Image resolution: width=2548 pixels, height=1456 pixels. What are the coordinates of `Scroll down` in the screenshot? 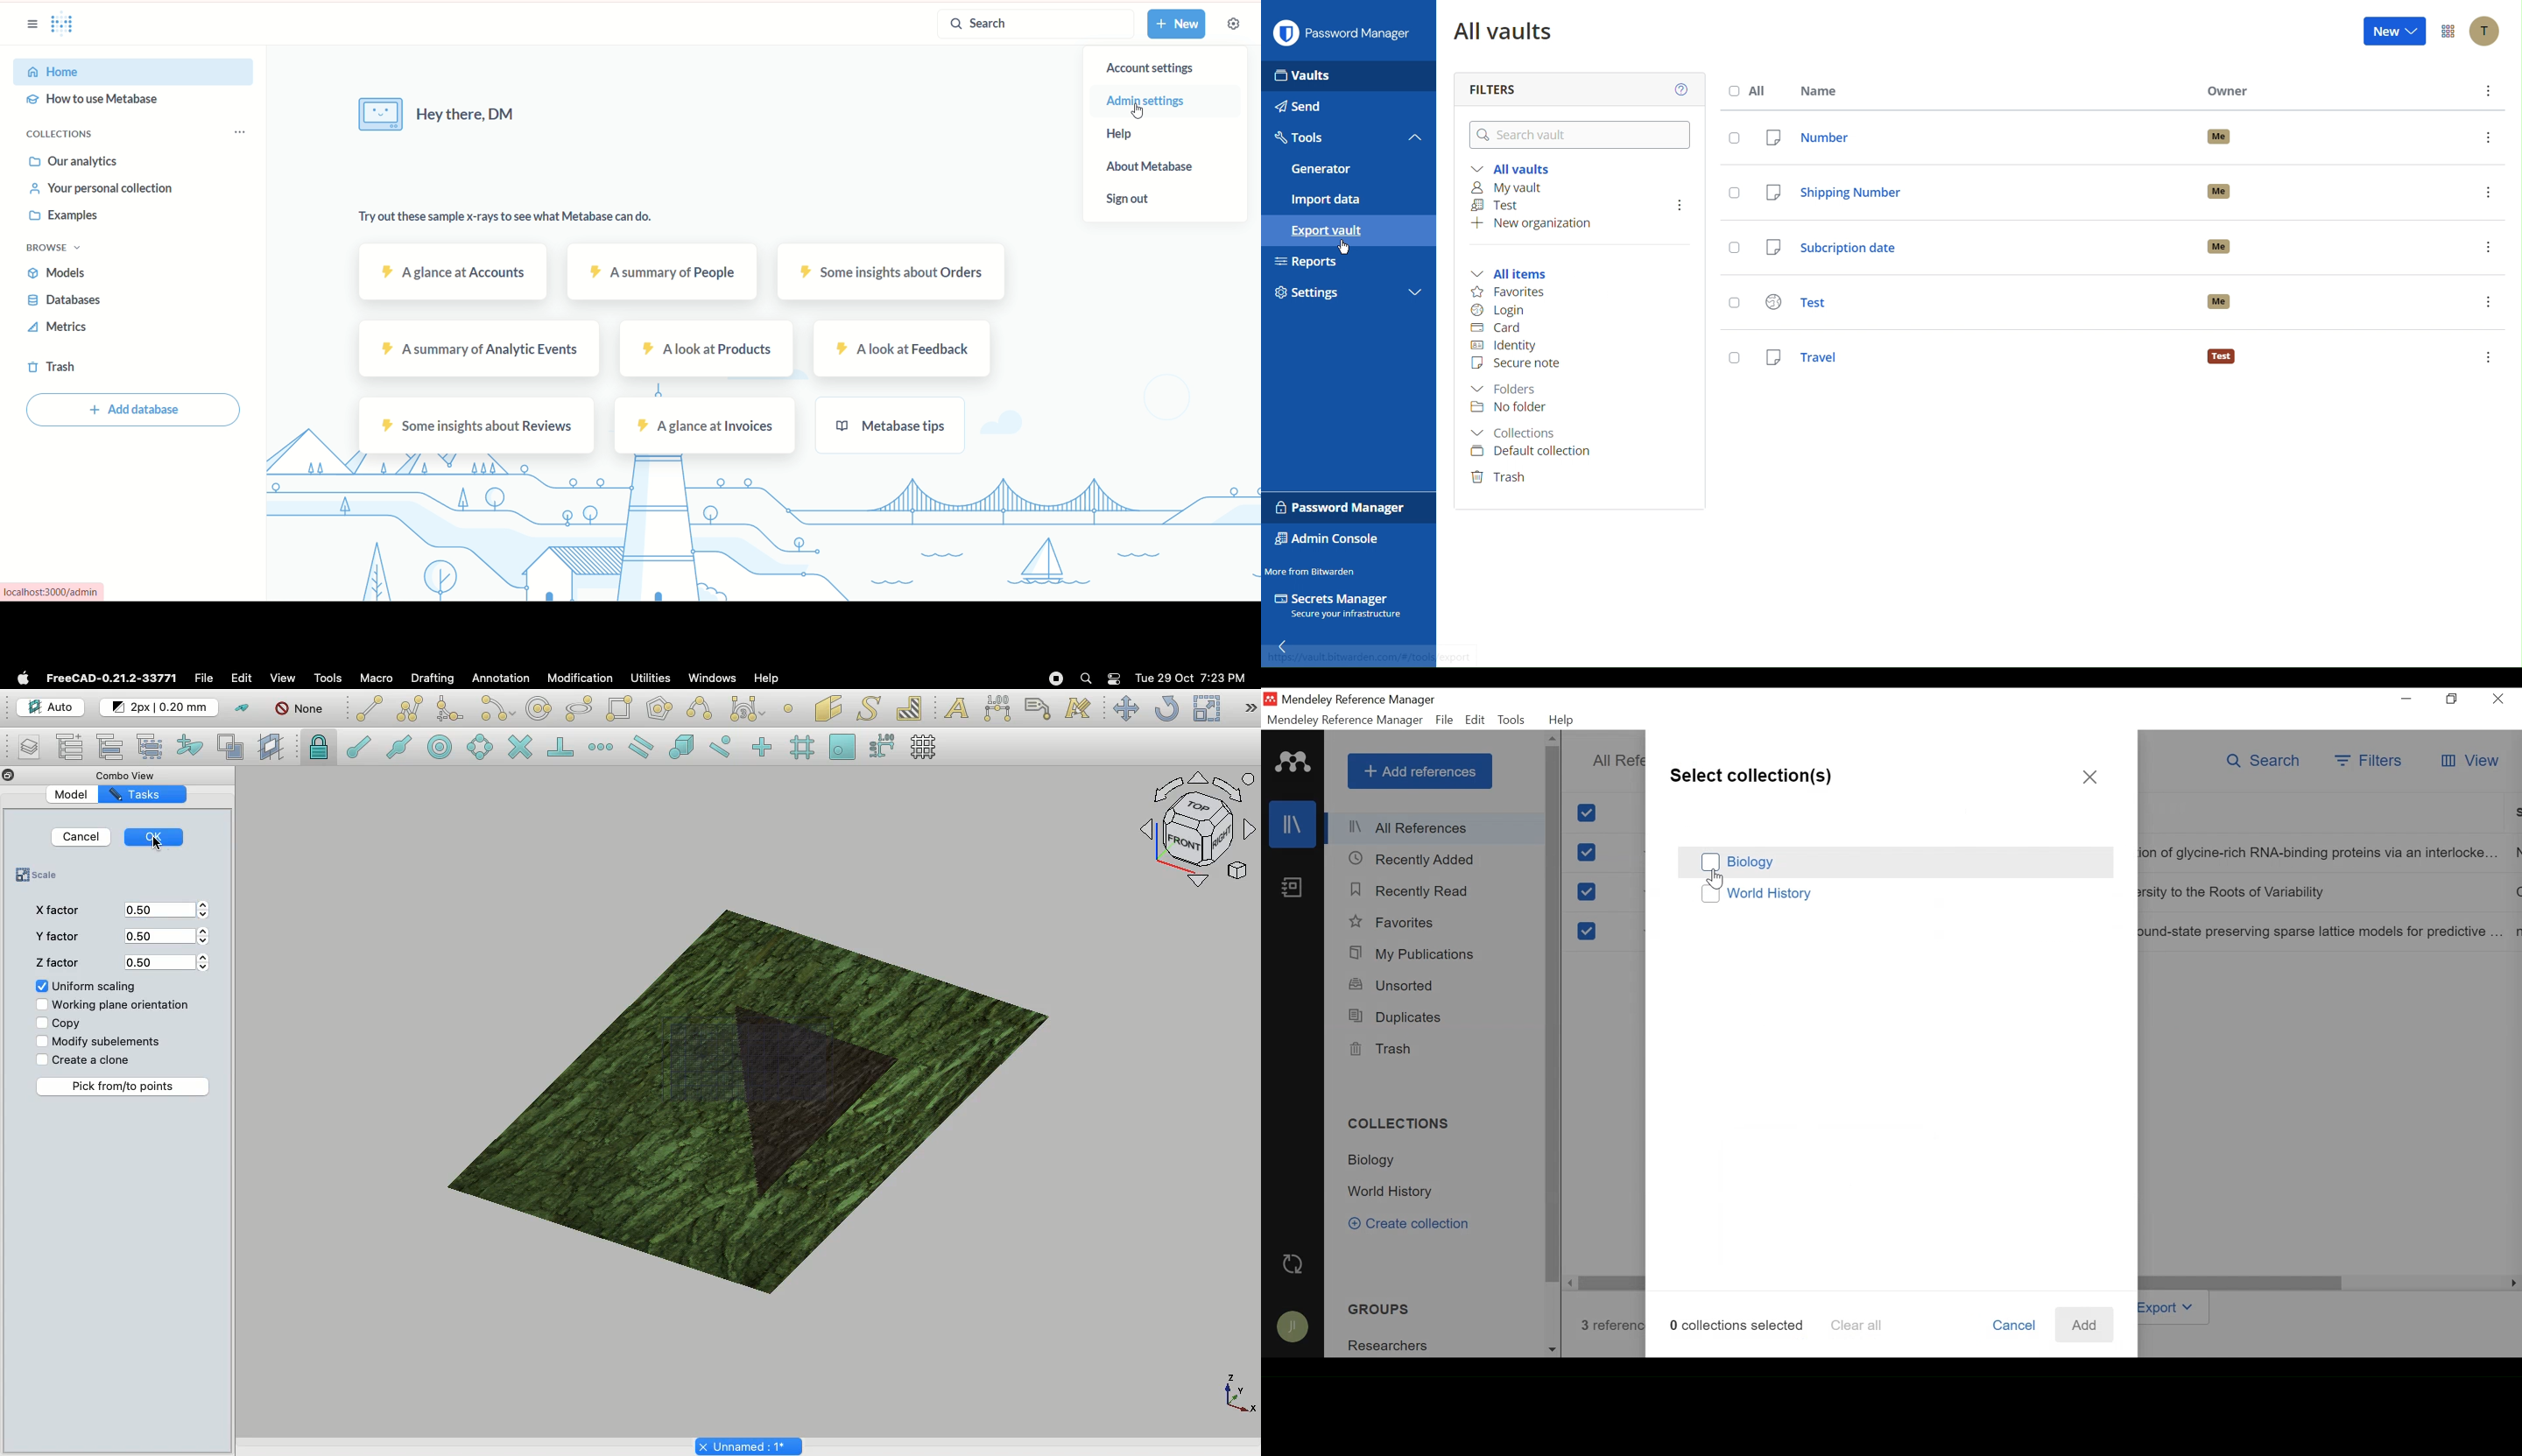 It's located at (1552, 1348).